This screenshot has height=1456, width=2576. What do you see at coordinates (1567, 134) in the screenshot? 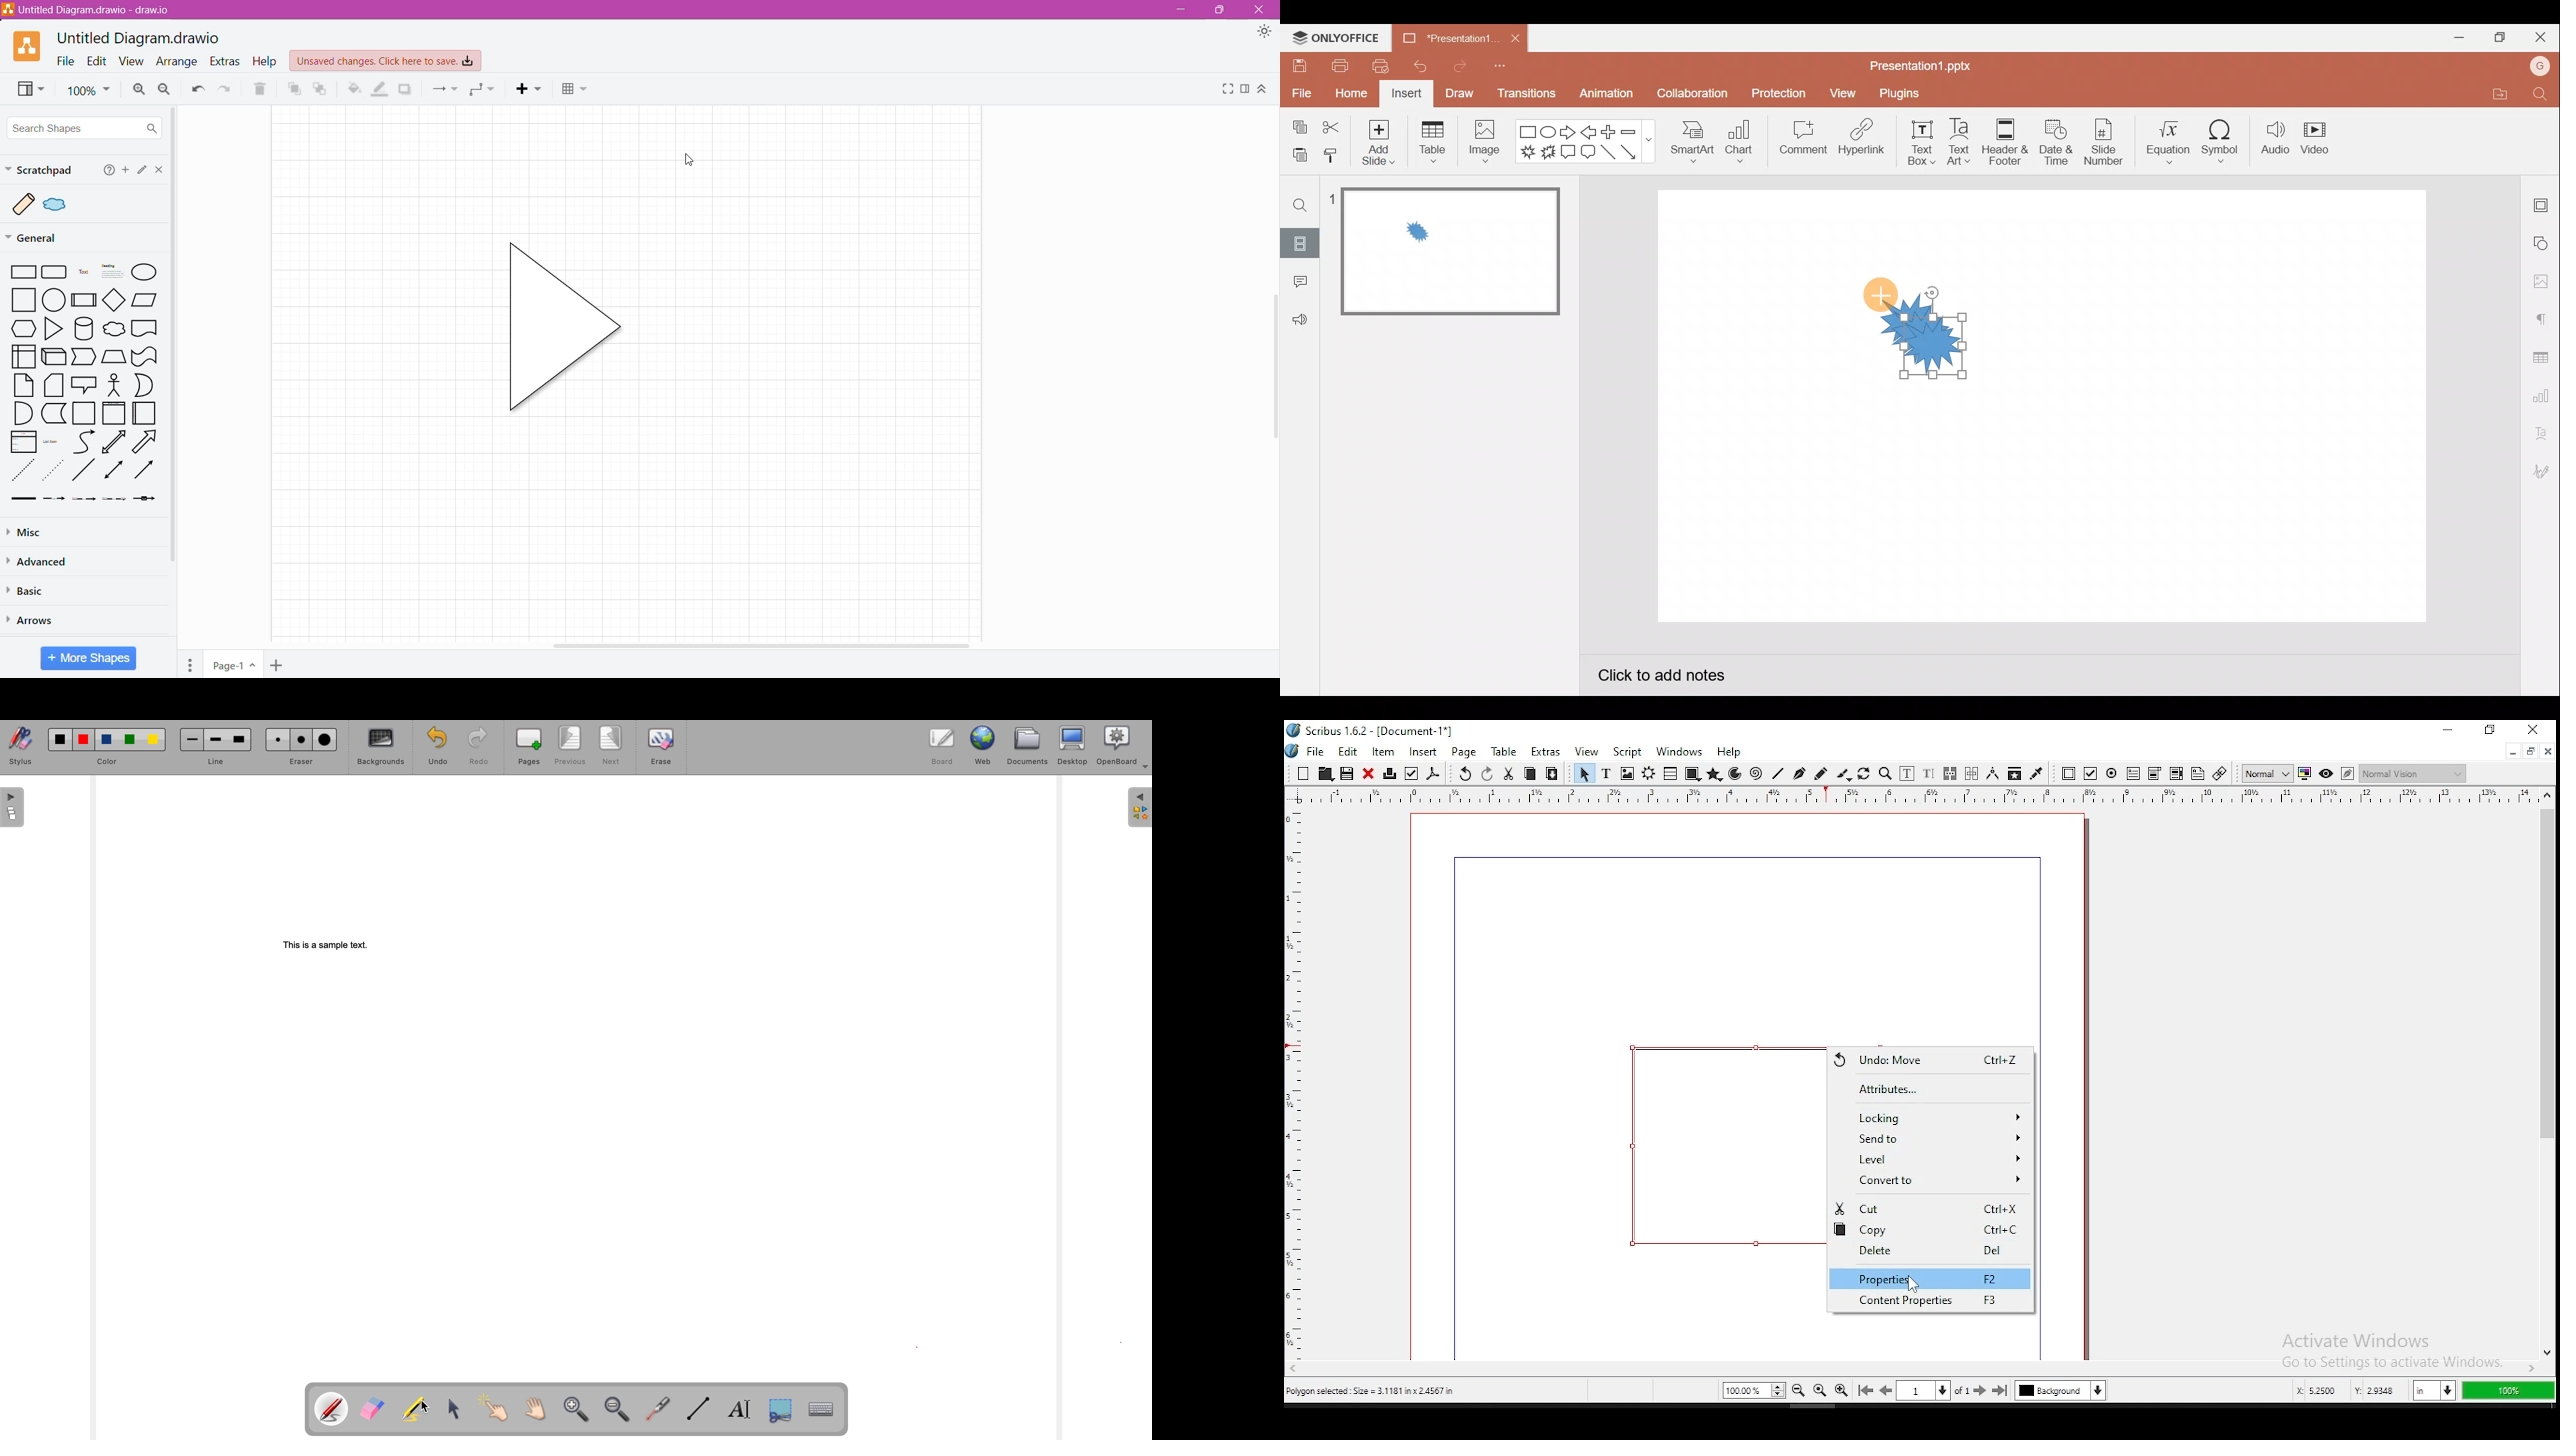
I see `Right arrow` at bounding box center [1567, 134].